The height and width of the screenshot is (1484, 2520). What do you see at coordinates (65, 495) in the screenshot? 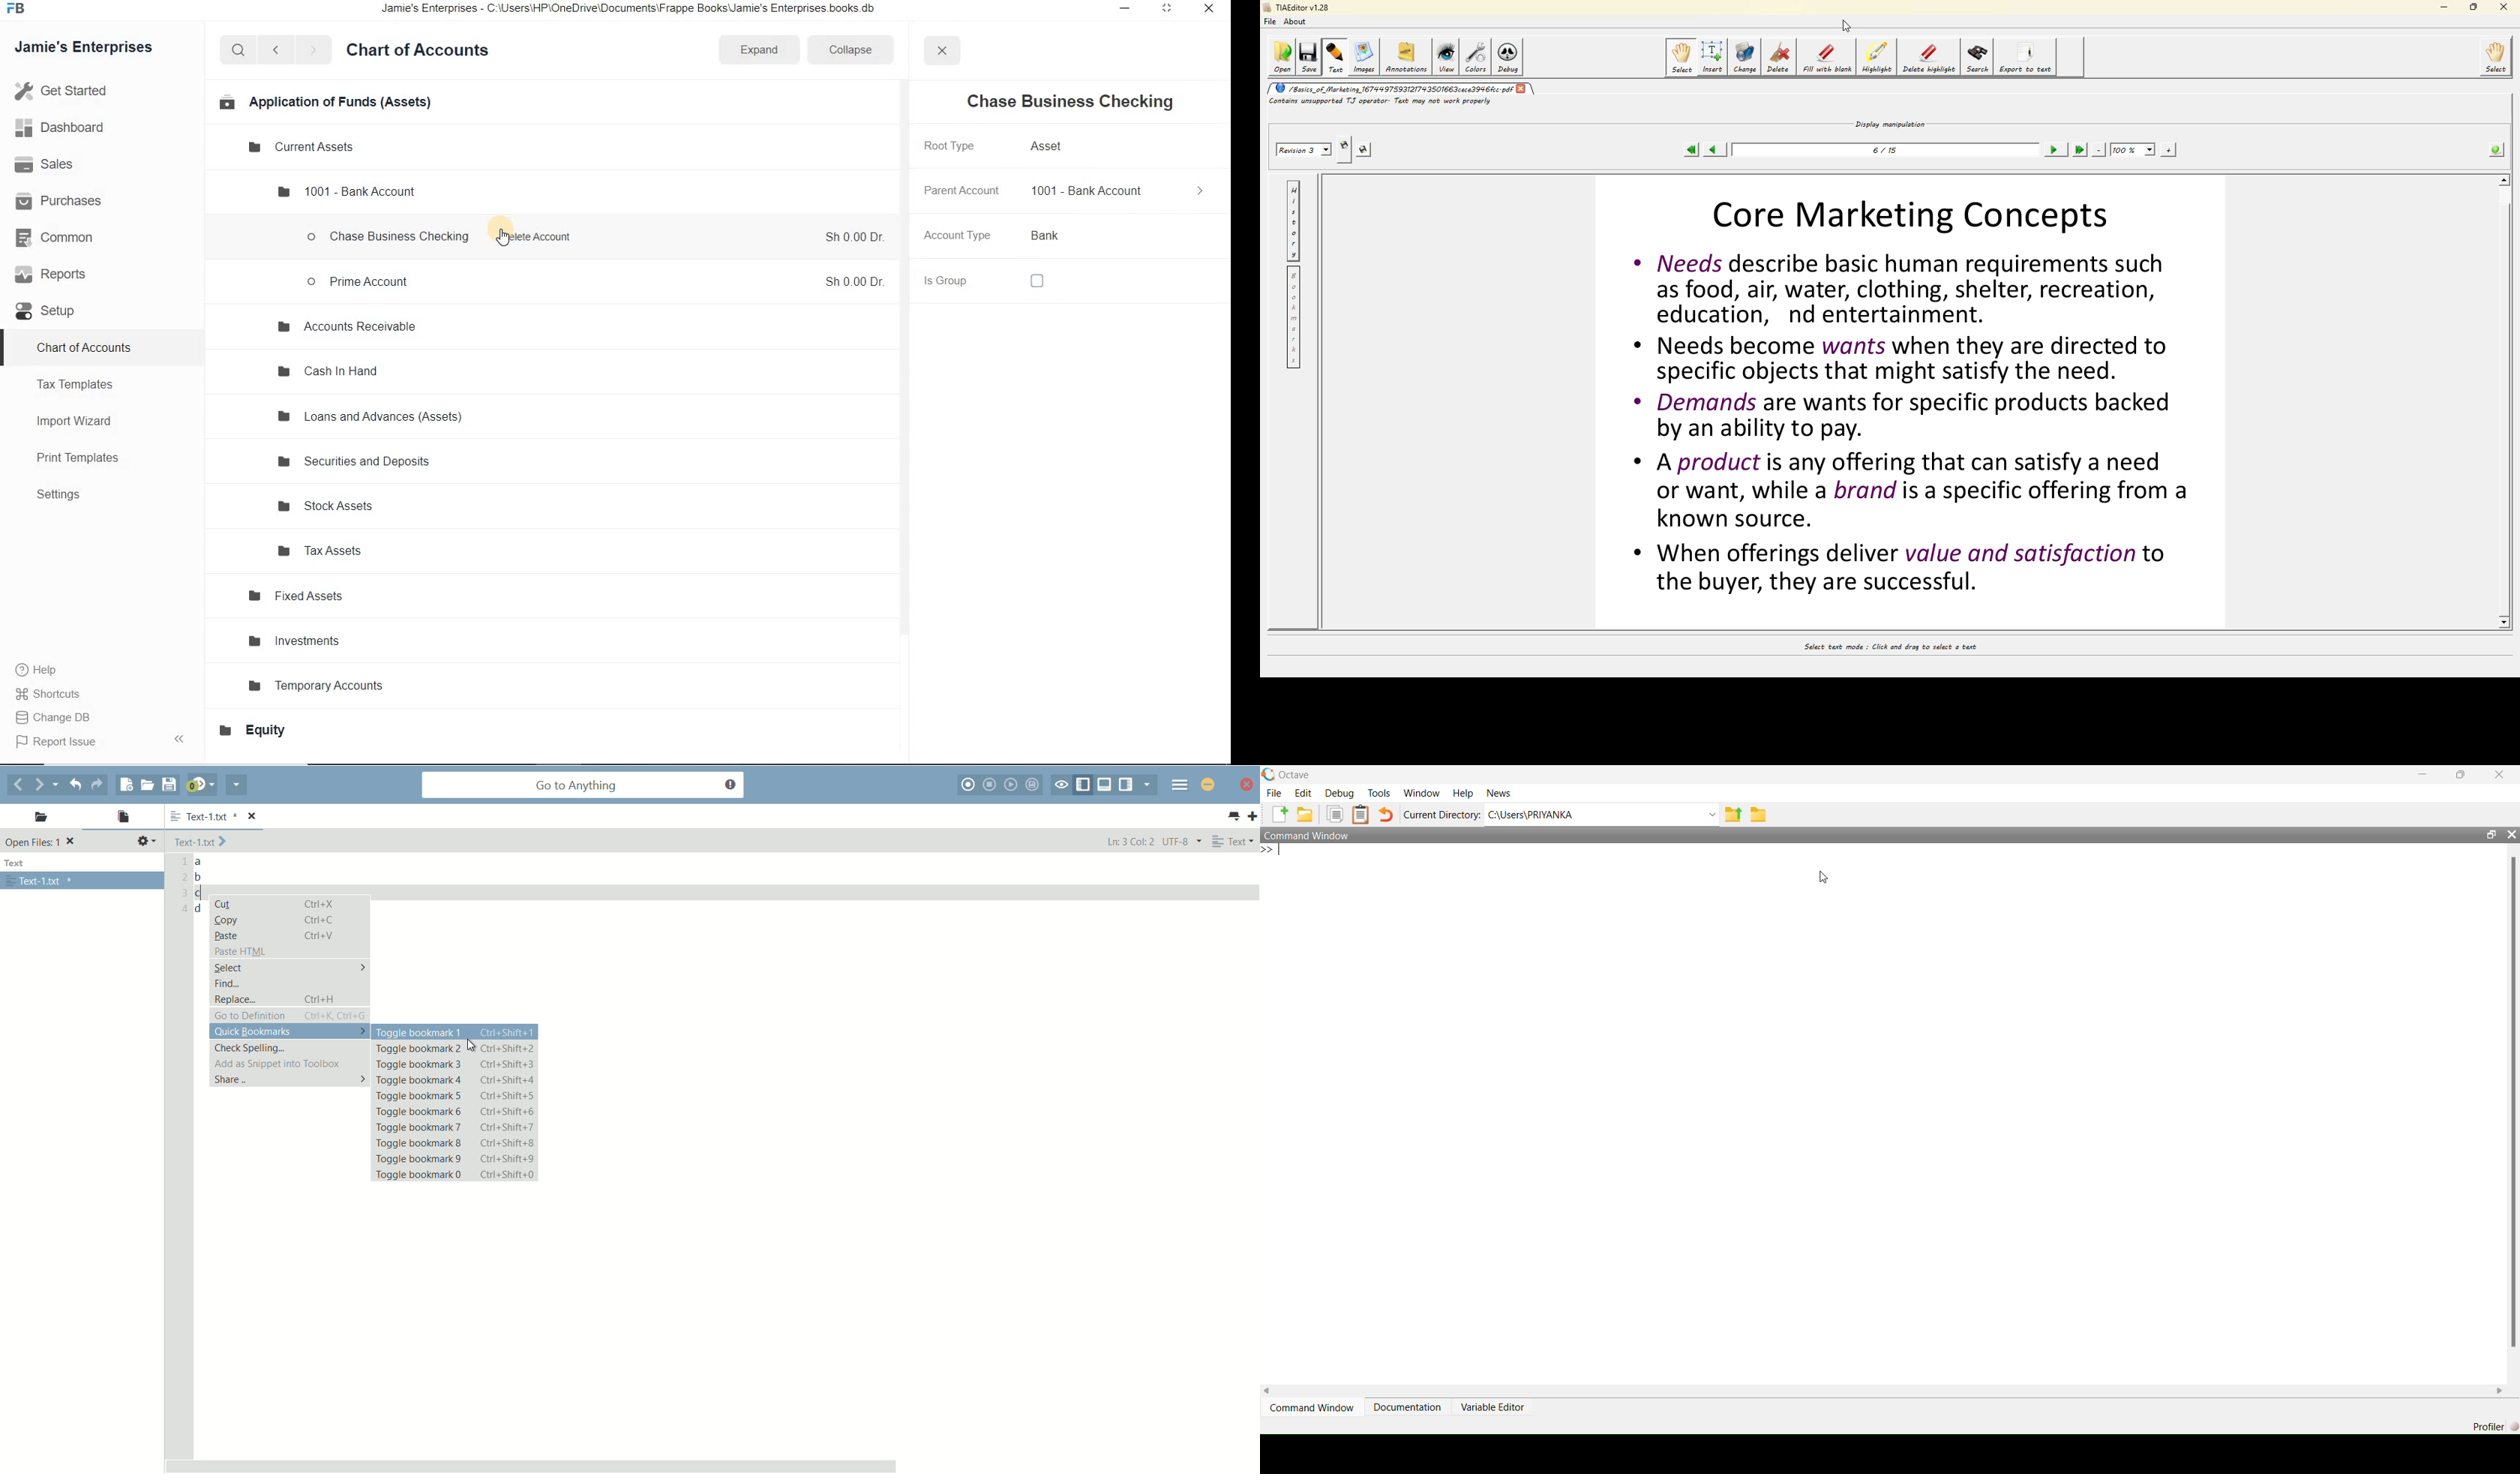
I see `Settings` at bounding box center [65, 495].